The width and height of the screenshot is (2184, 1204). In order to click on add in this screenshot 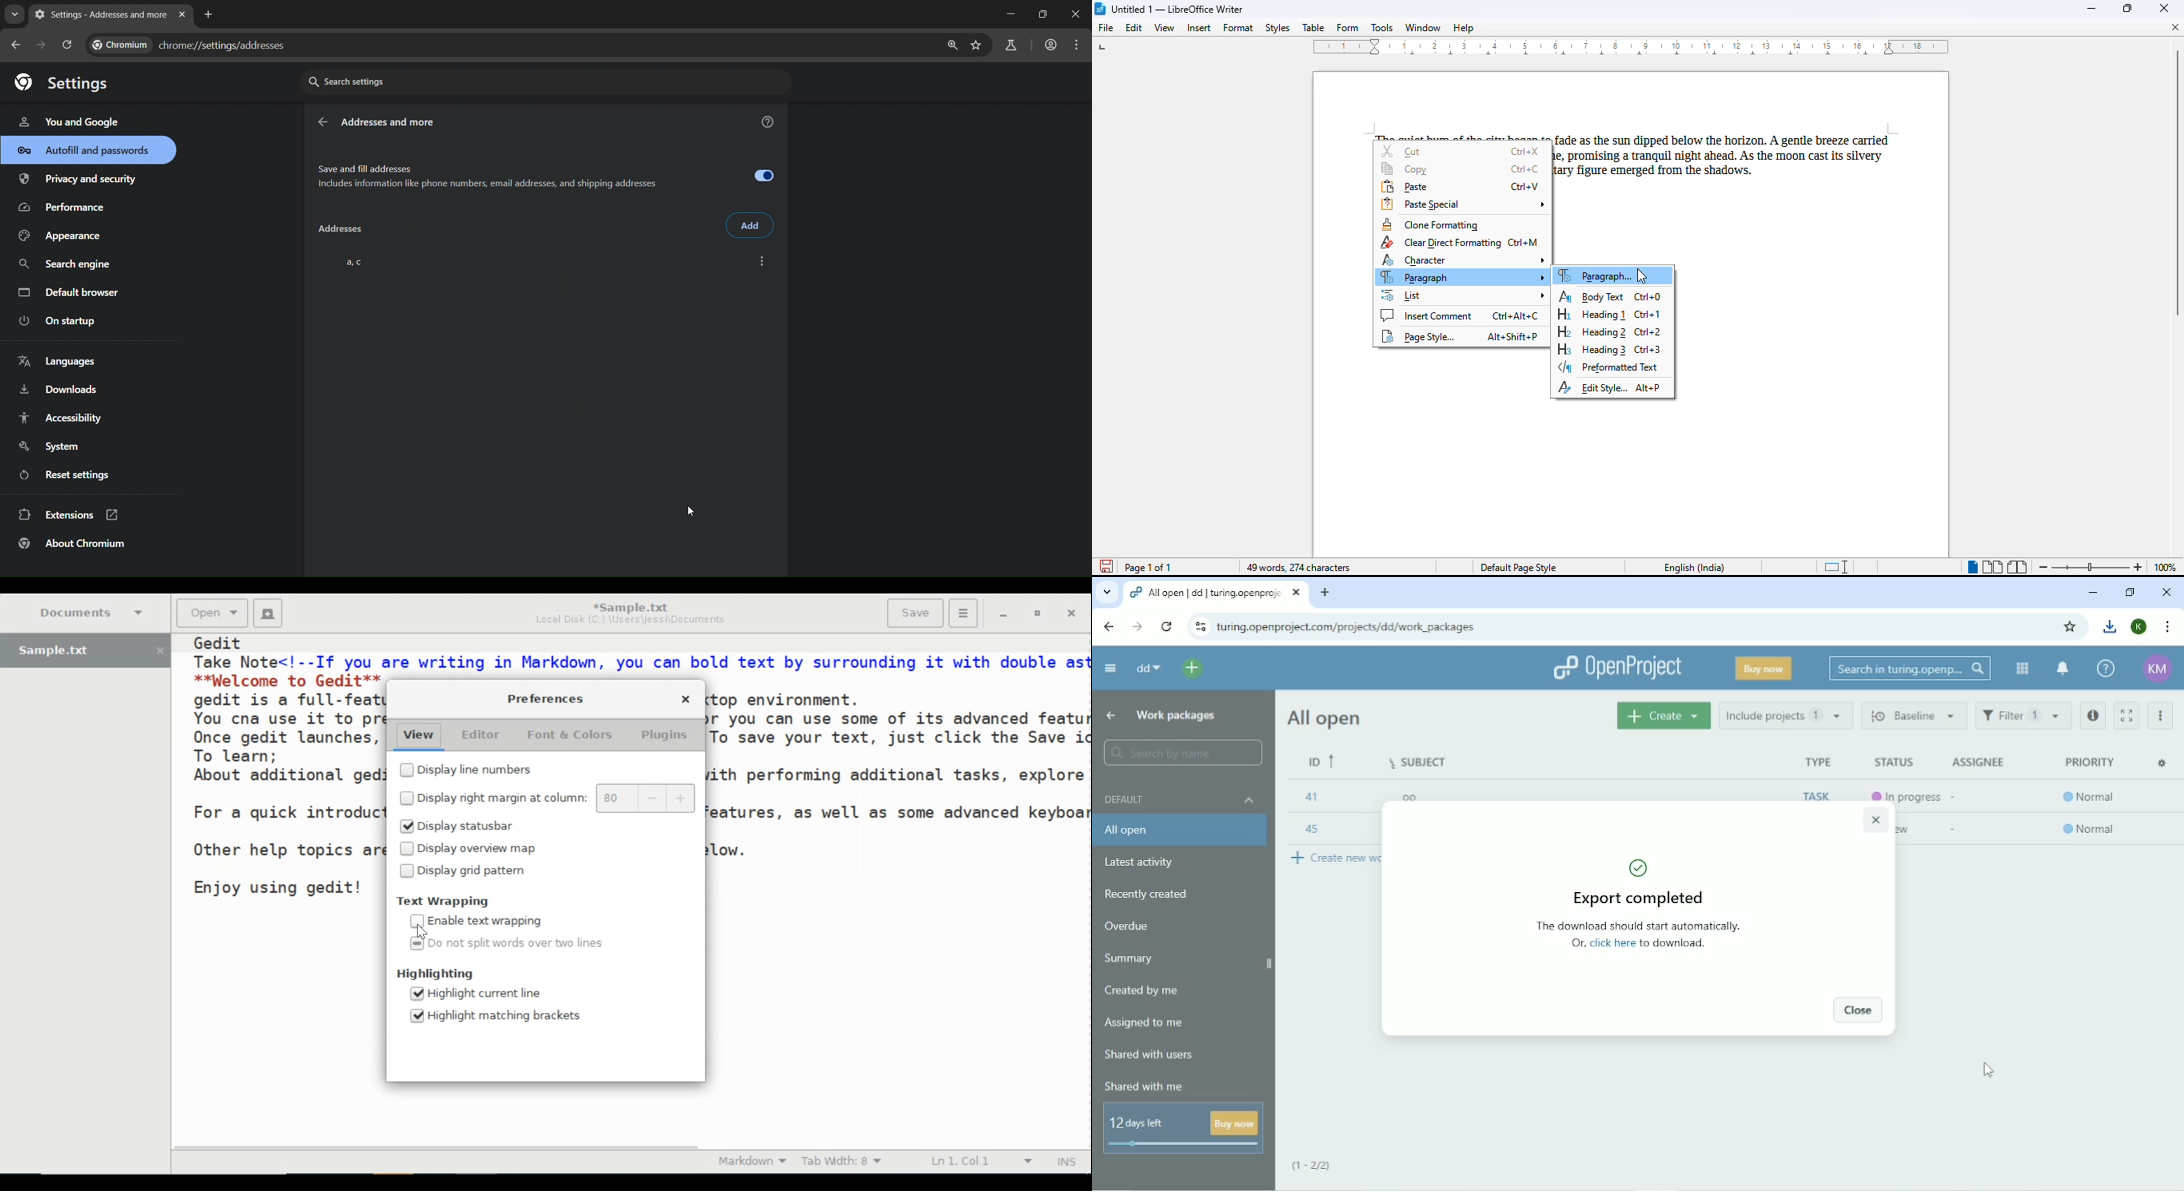, I will do `click(751, 226)`.